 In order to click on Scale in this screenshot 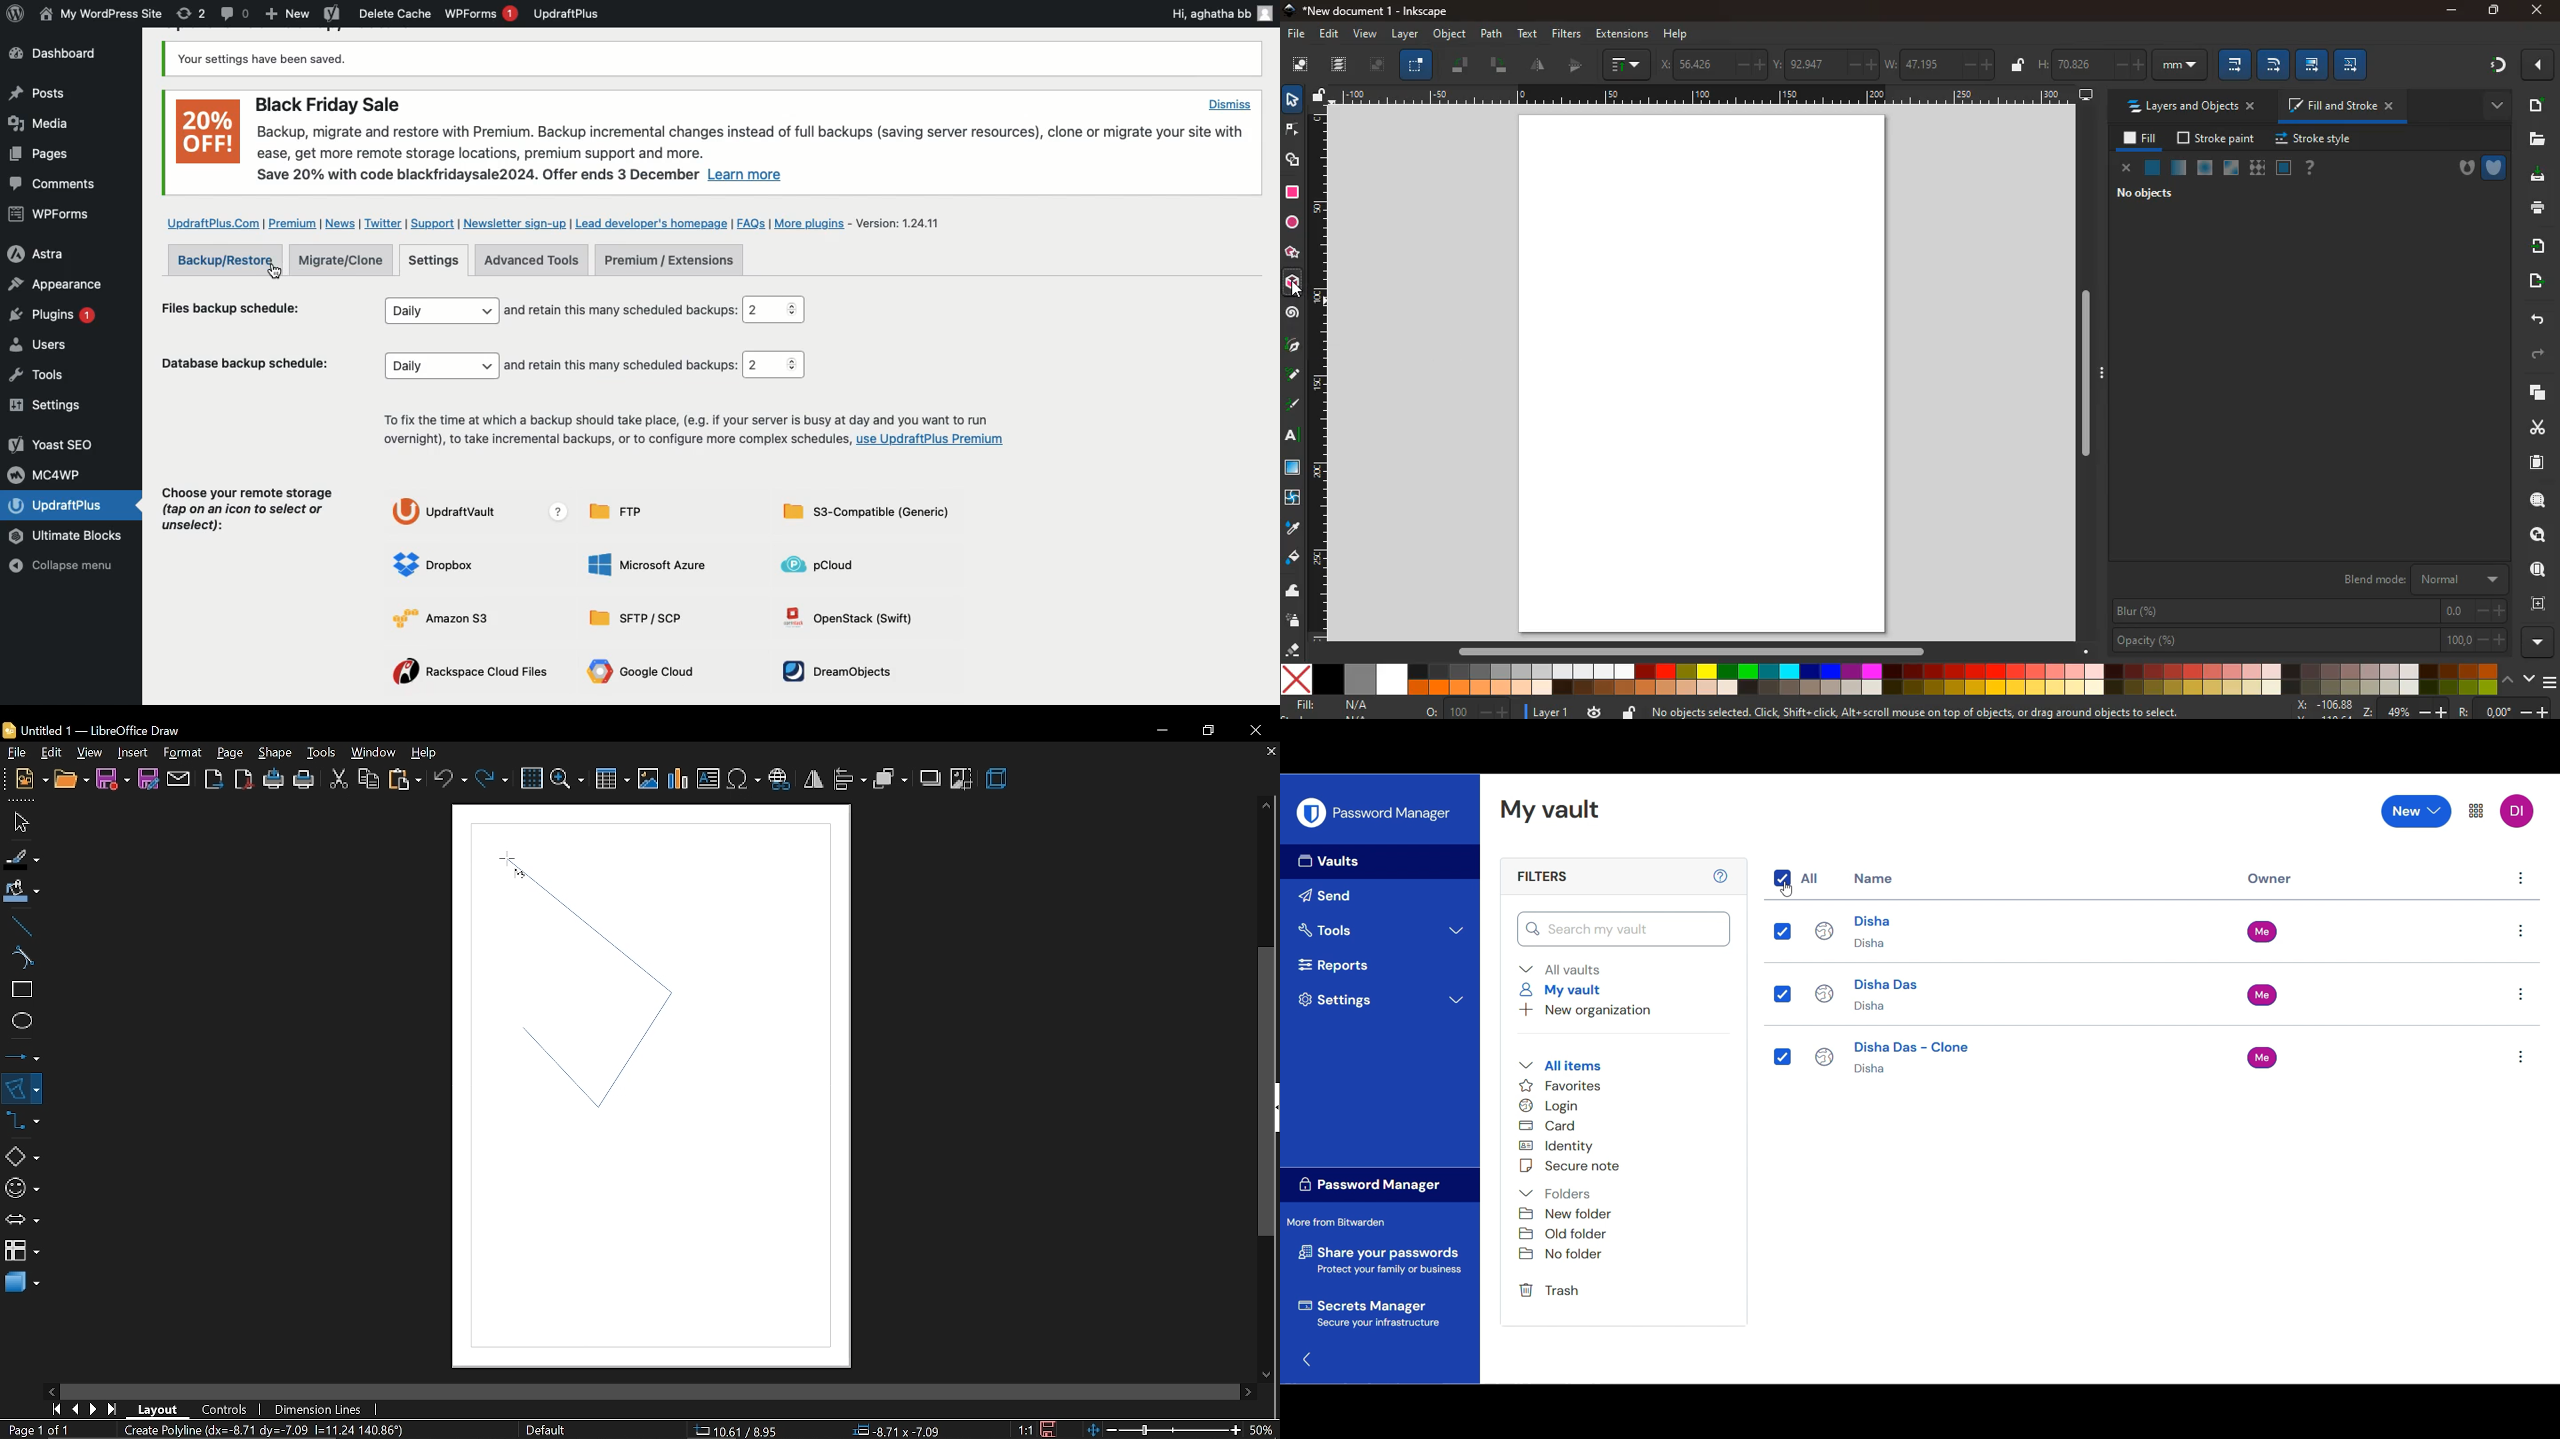, I will do `click(1320, 375)`.